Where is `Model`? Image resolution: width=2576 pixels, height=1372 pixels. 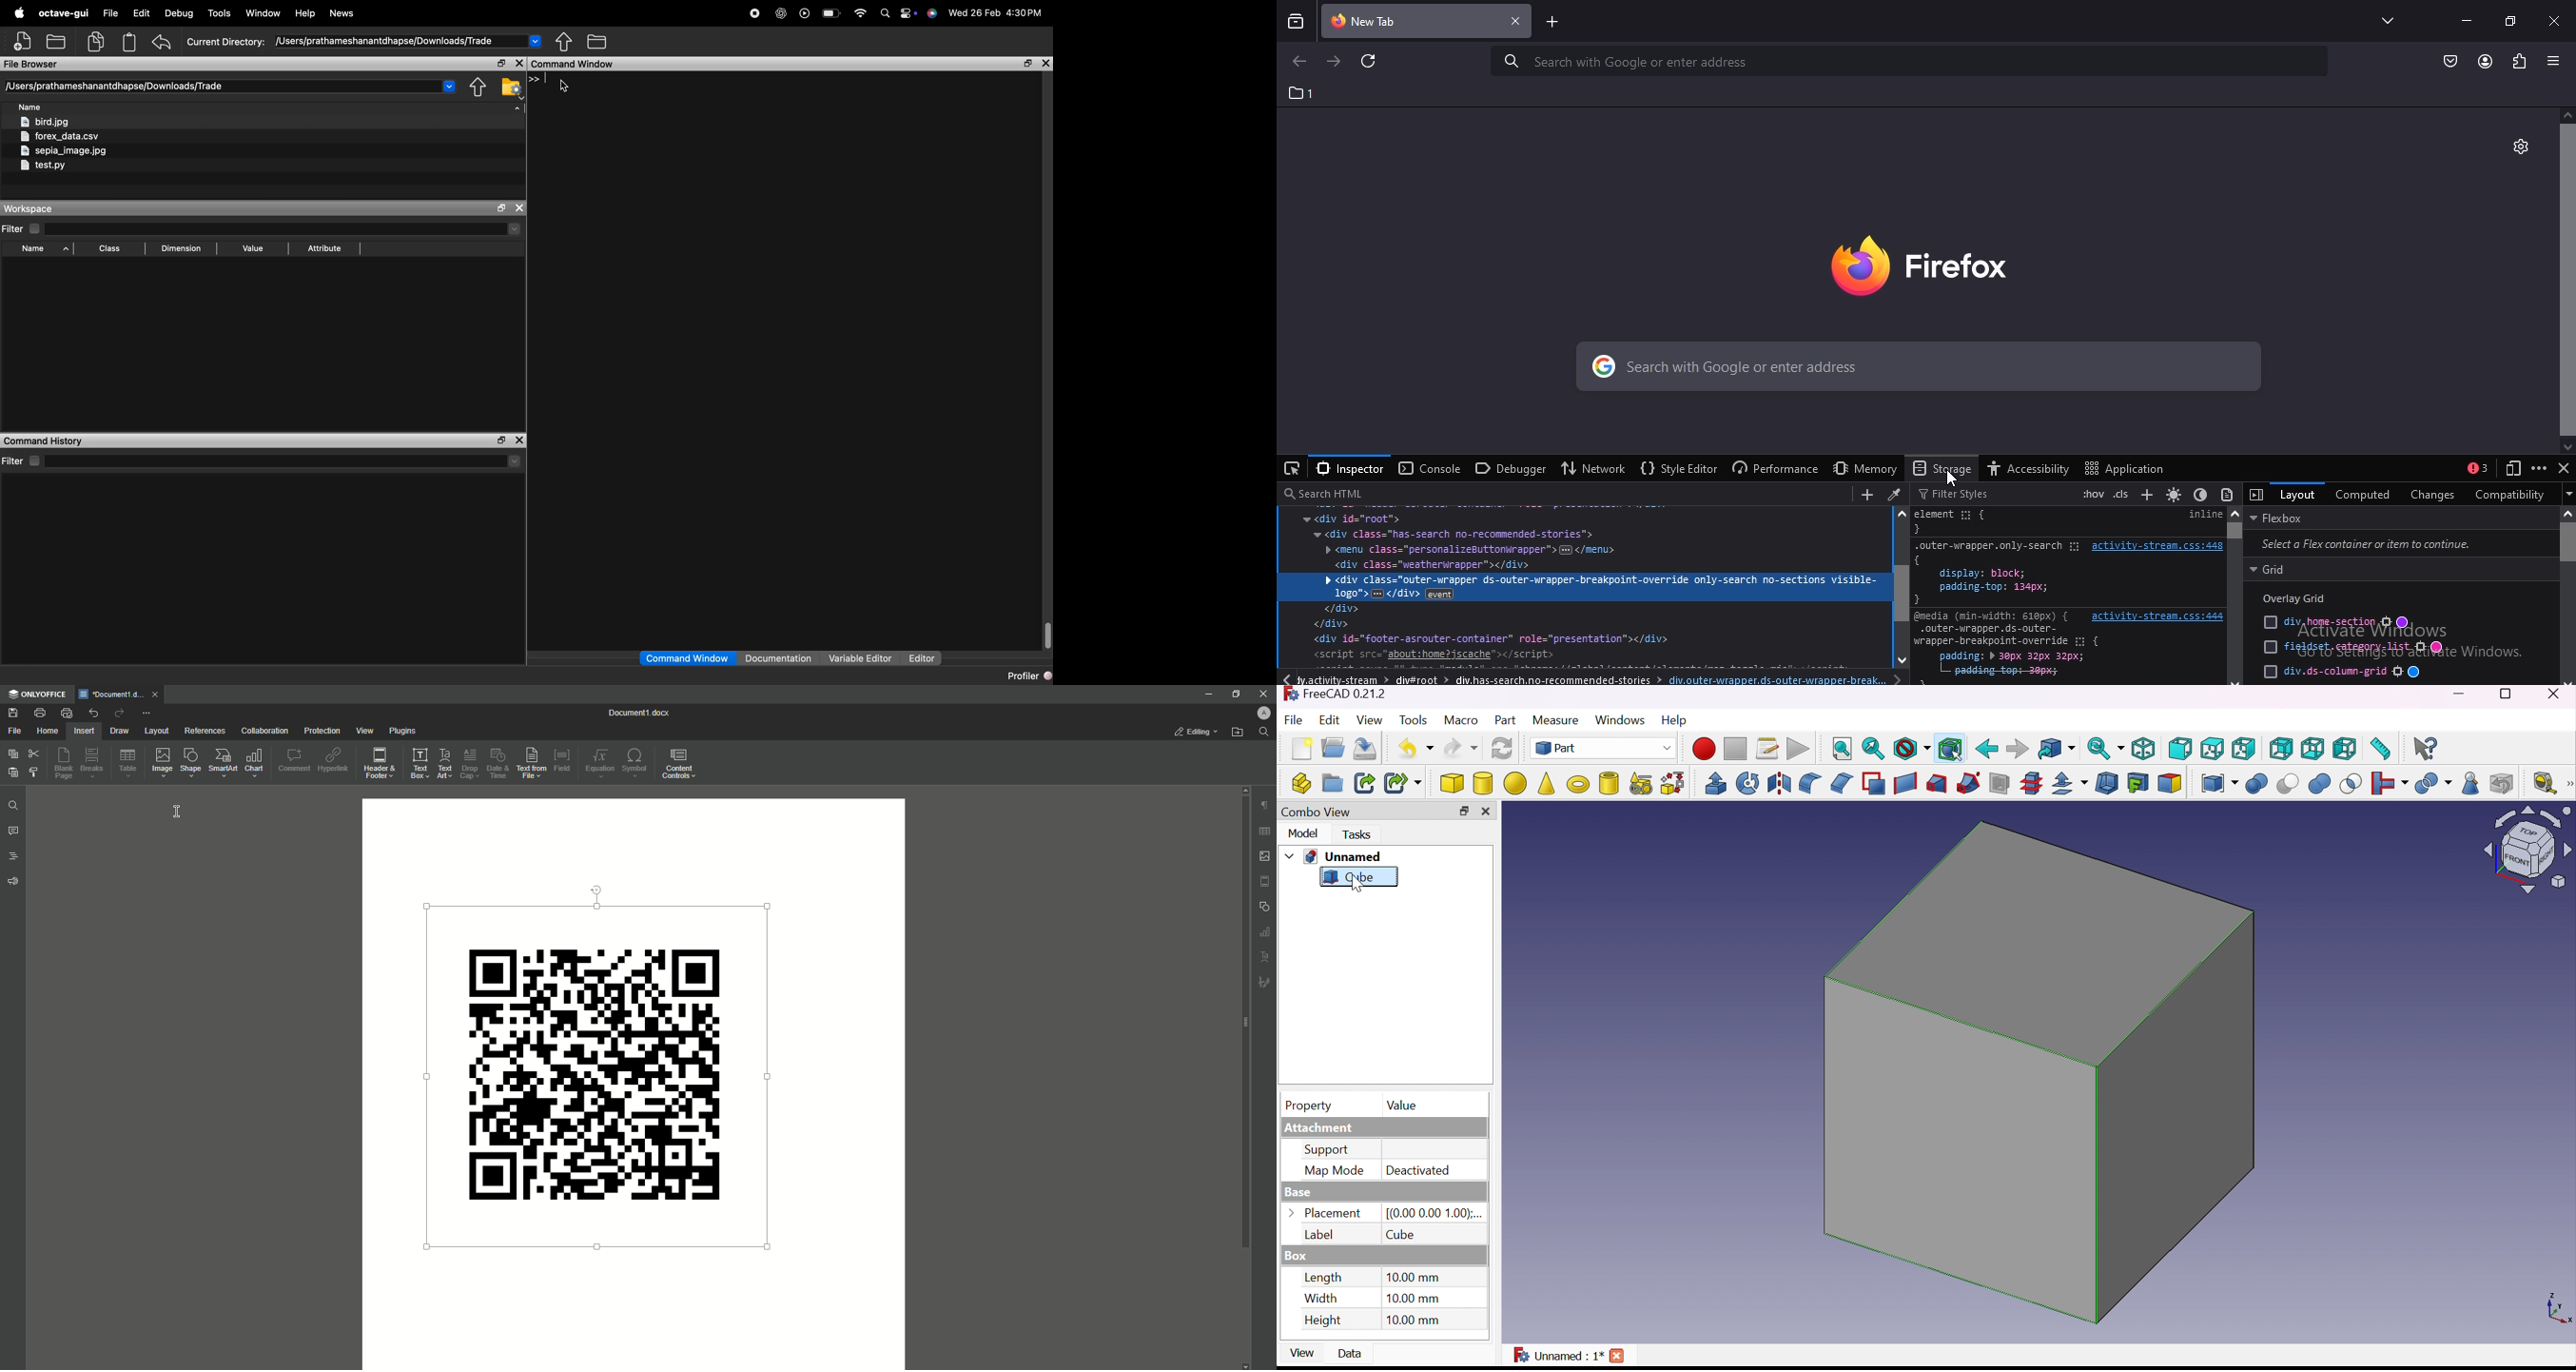 Model is located at coordinates (1300, 833).